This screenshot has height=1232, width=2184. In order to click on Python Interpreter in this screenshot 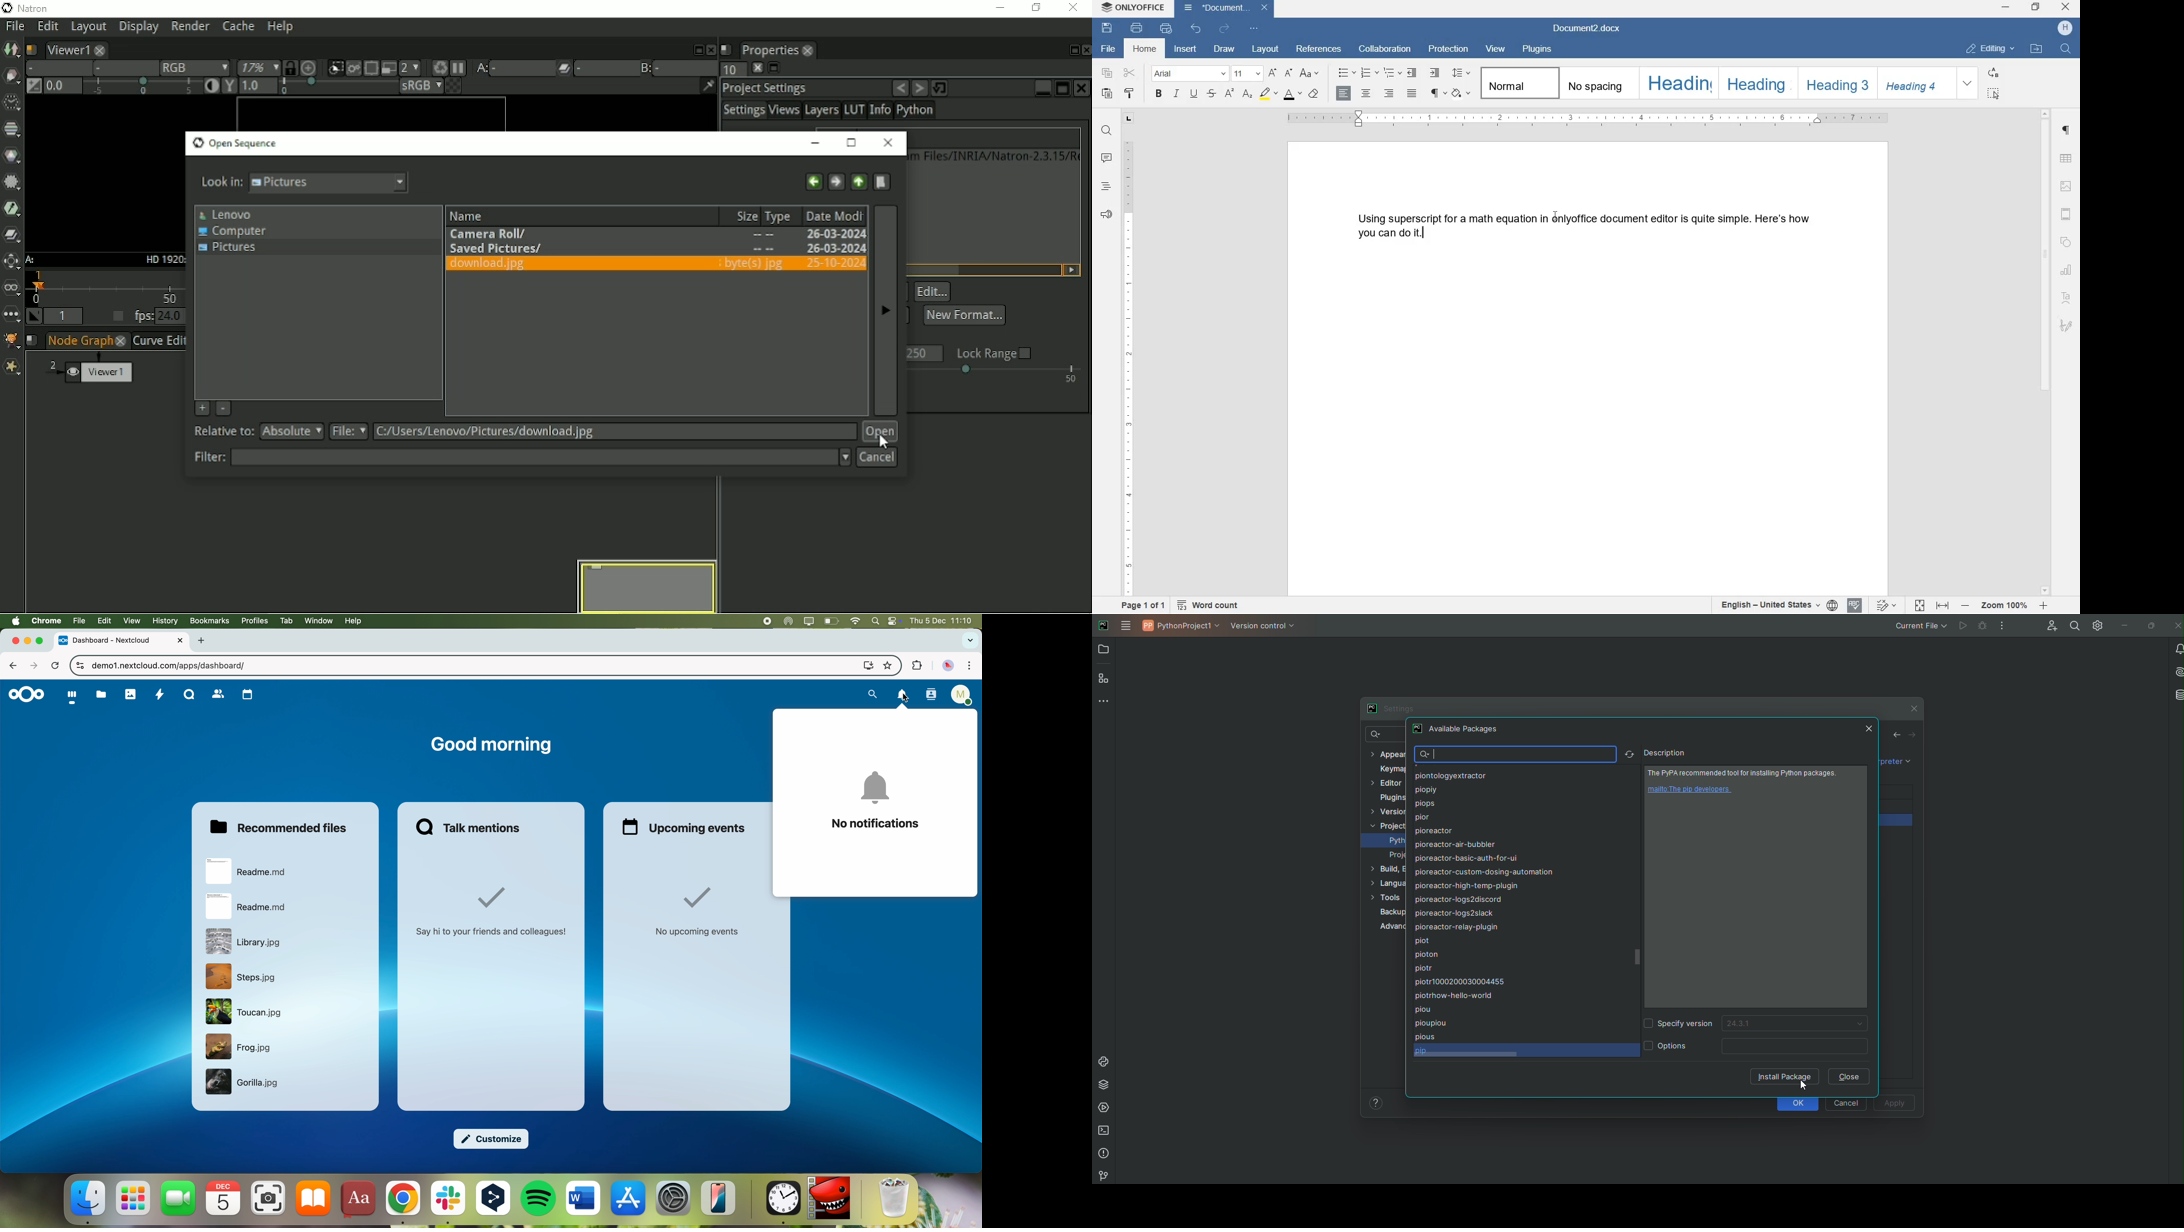, I will do `click(1397, 841)`.